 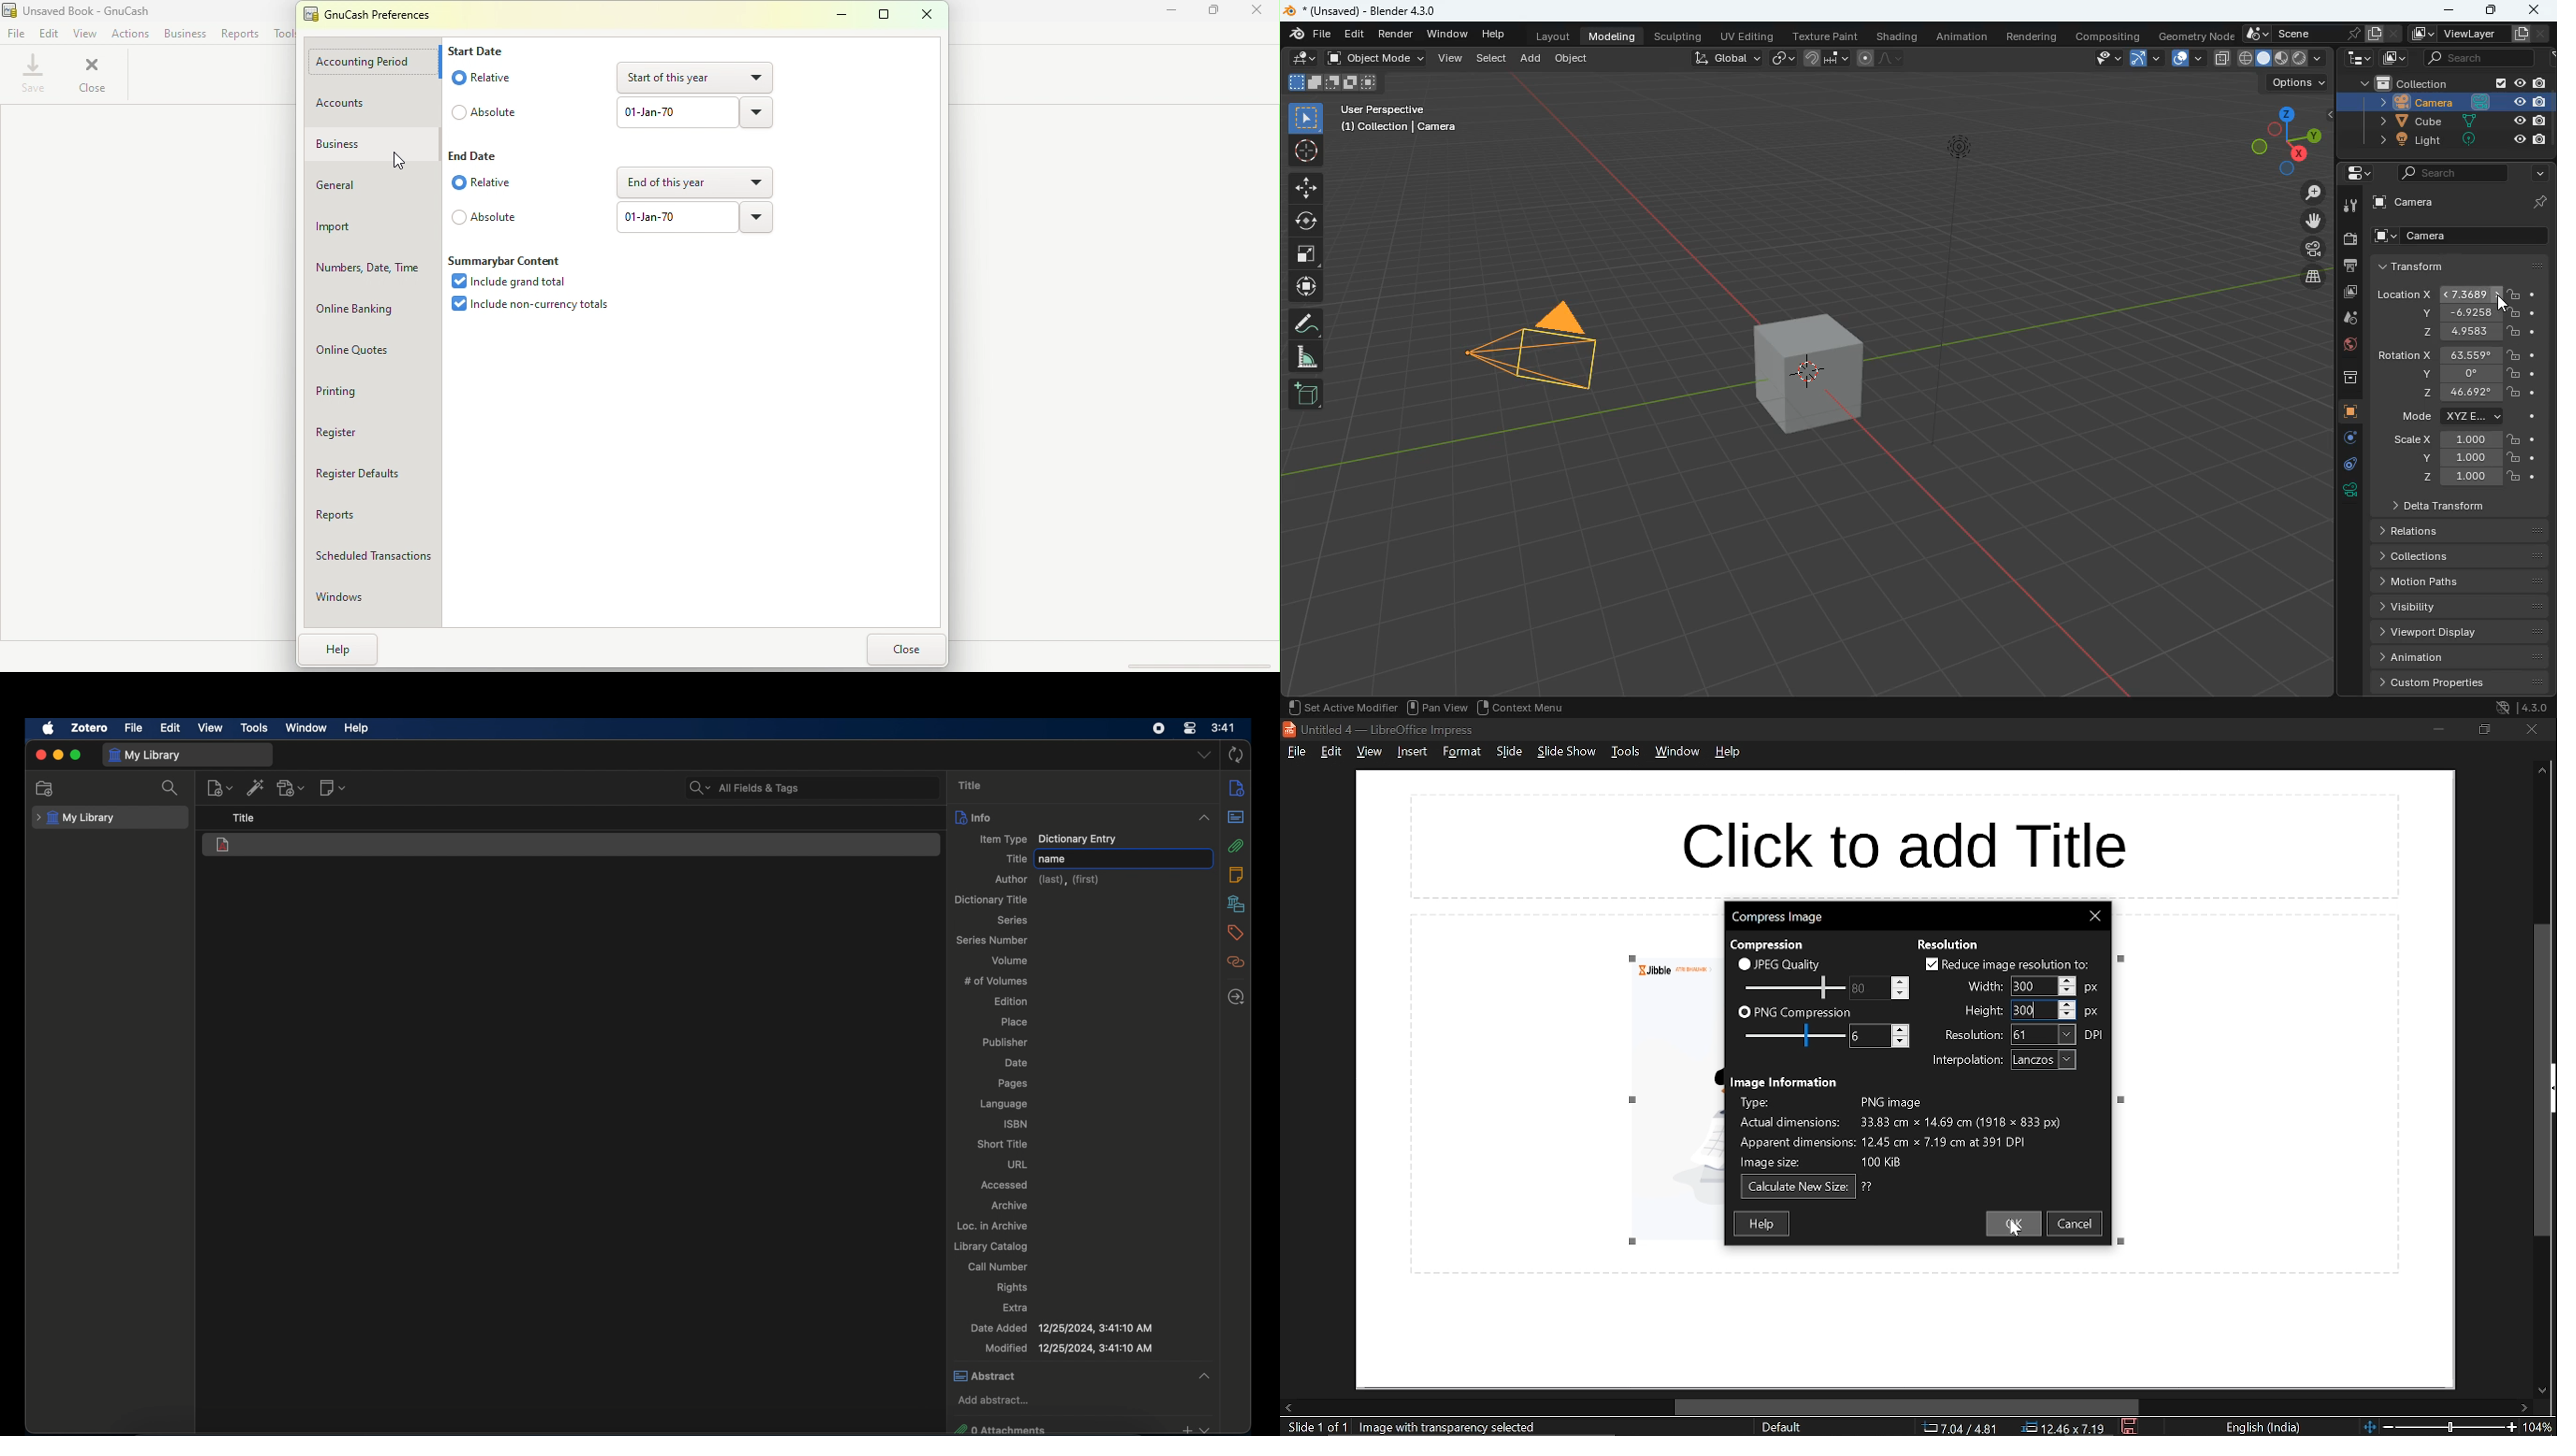 I want to click on new collection, so click(x=45, y=788).